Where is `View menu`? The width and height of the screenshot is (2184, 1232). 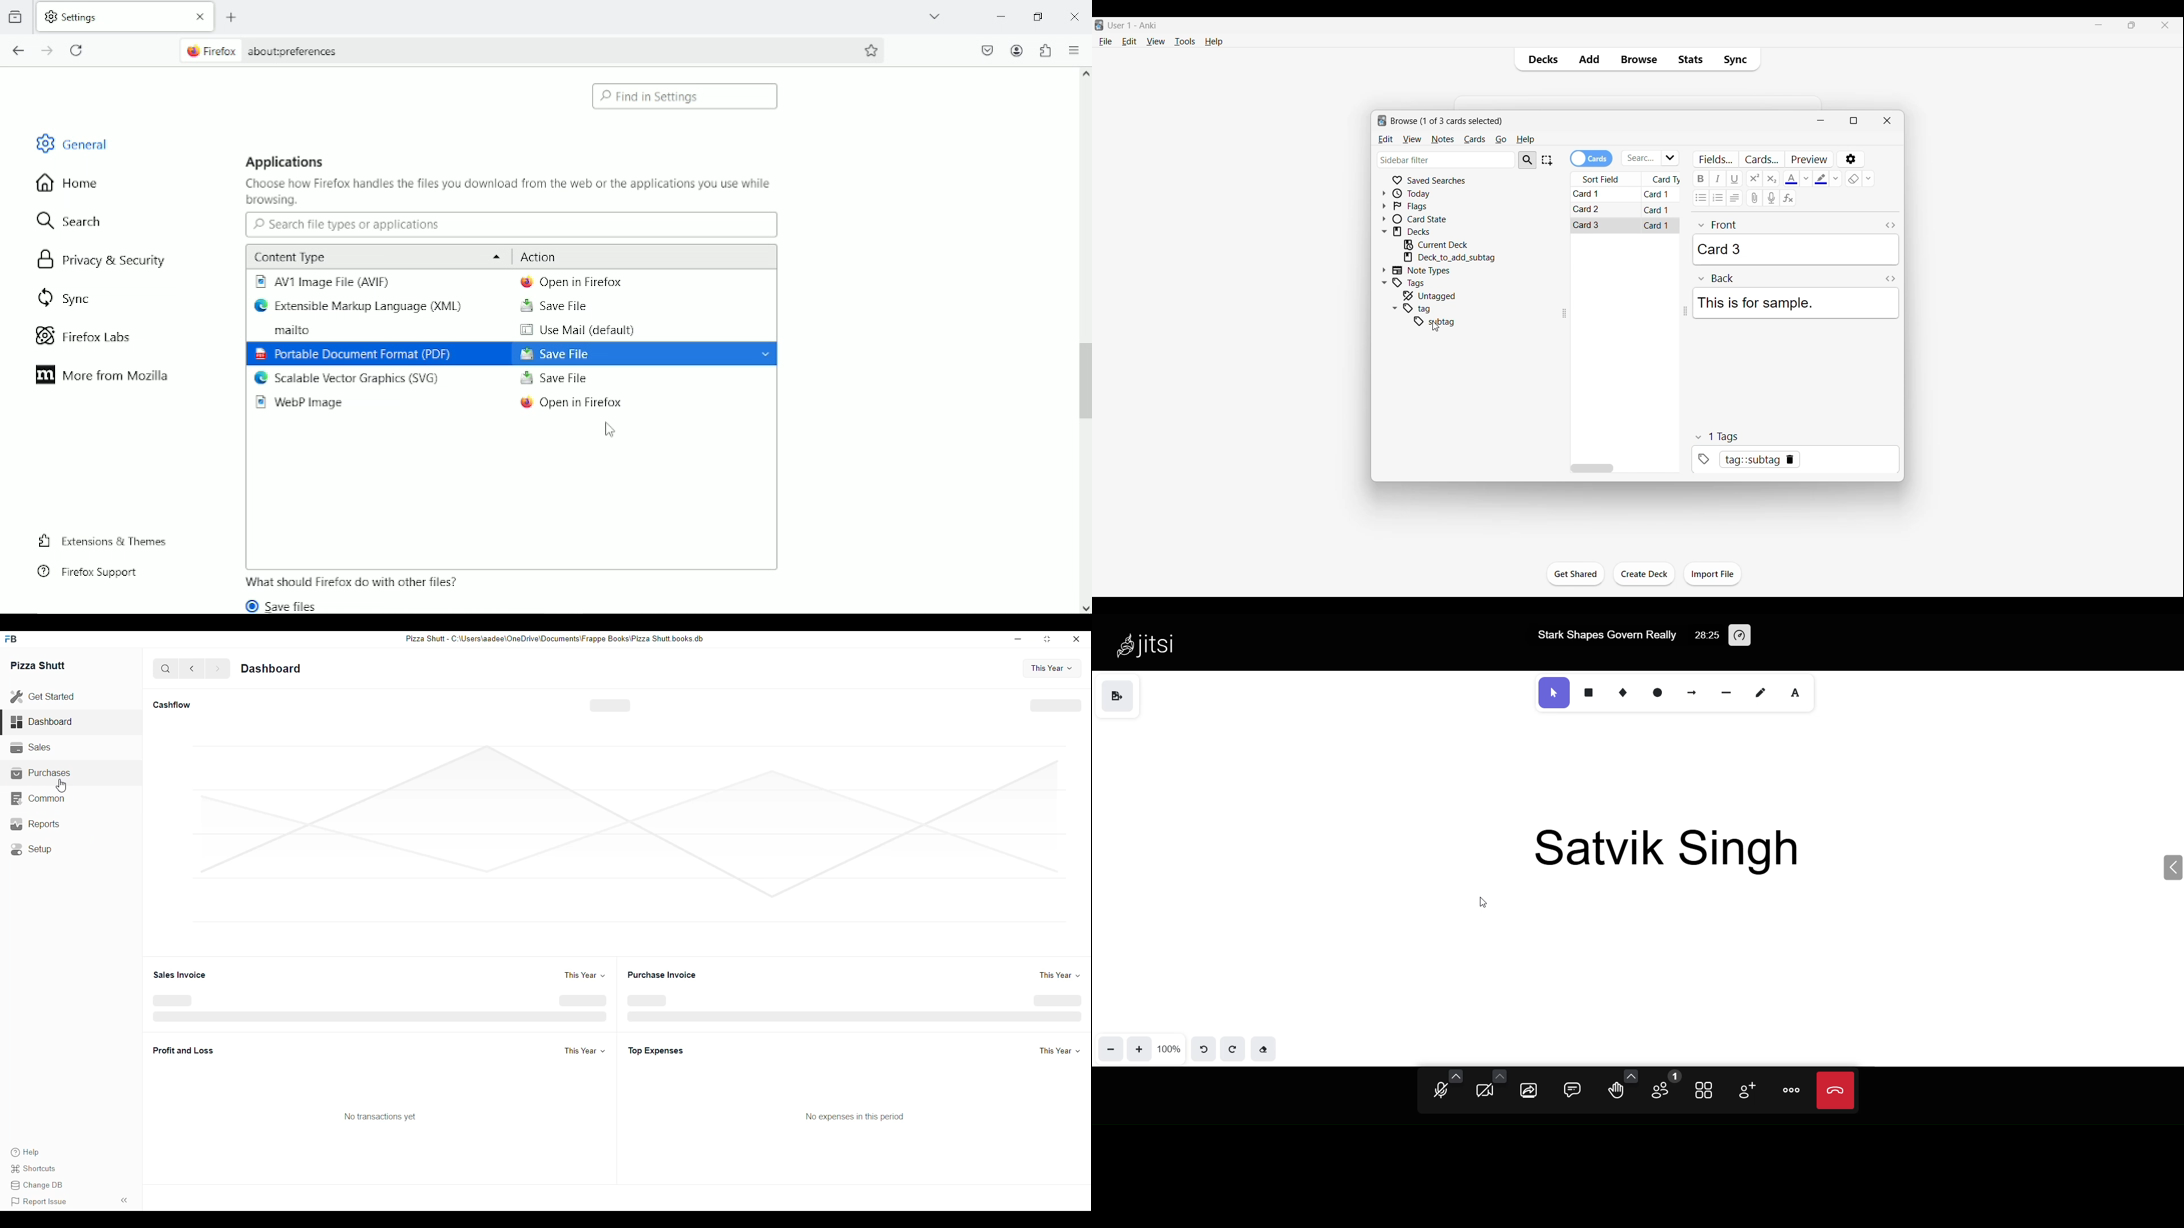
View menu is located at coordinates (1412, 140).